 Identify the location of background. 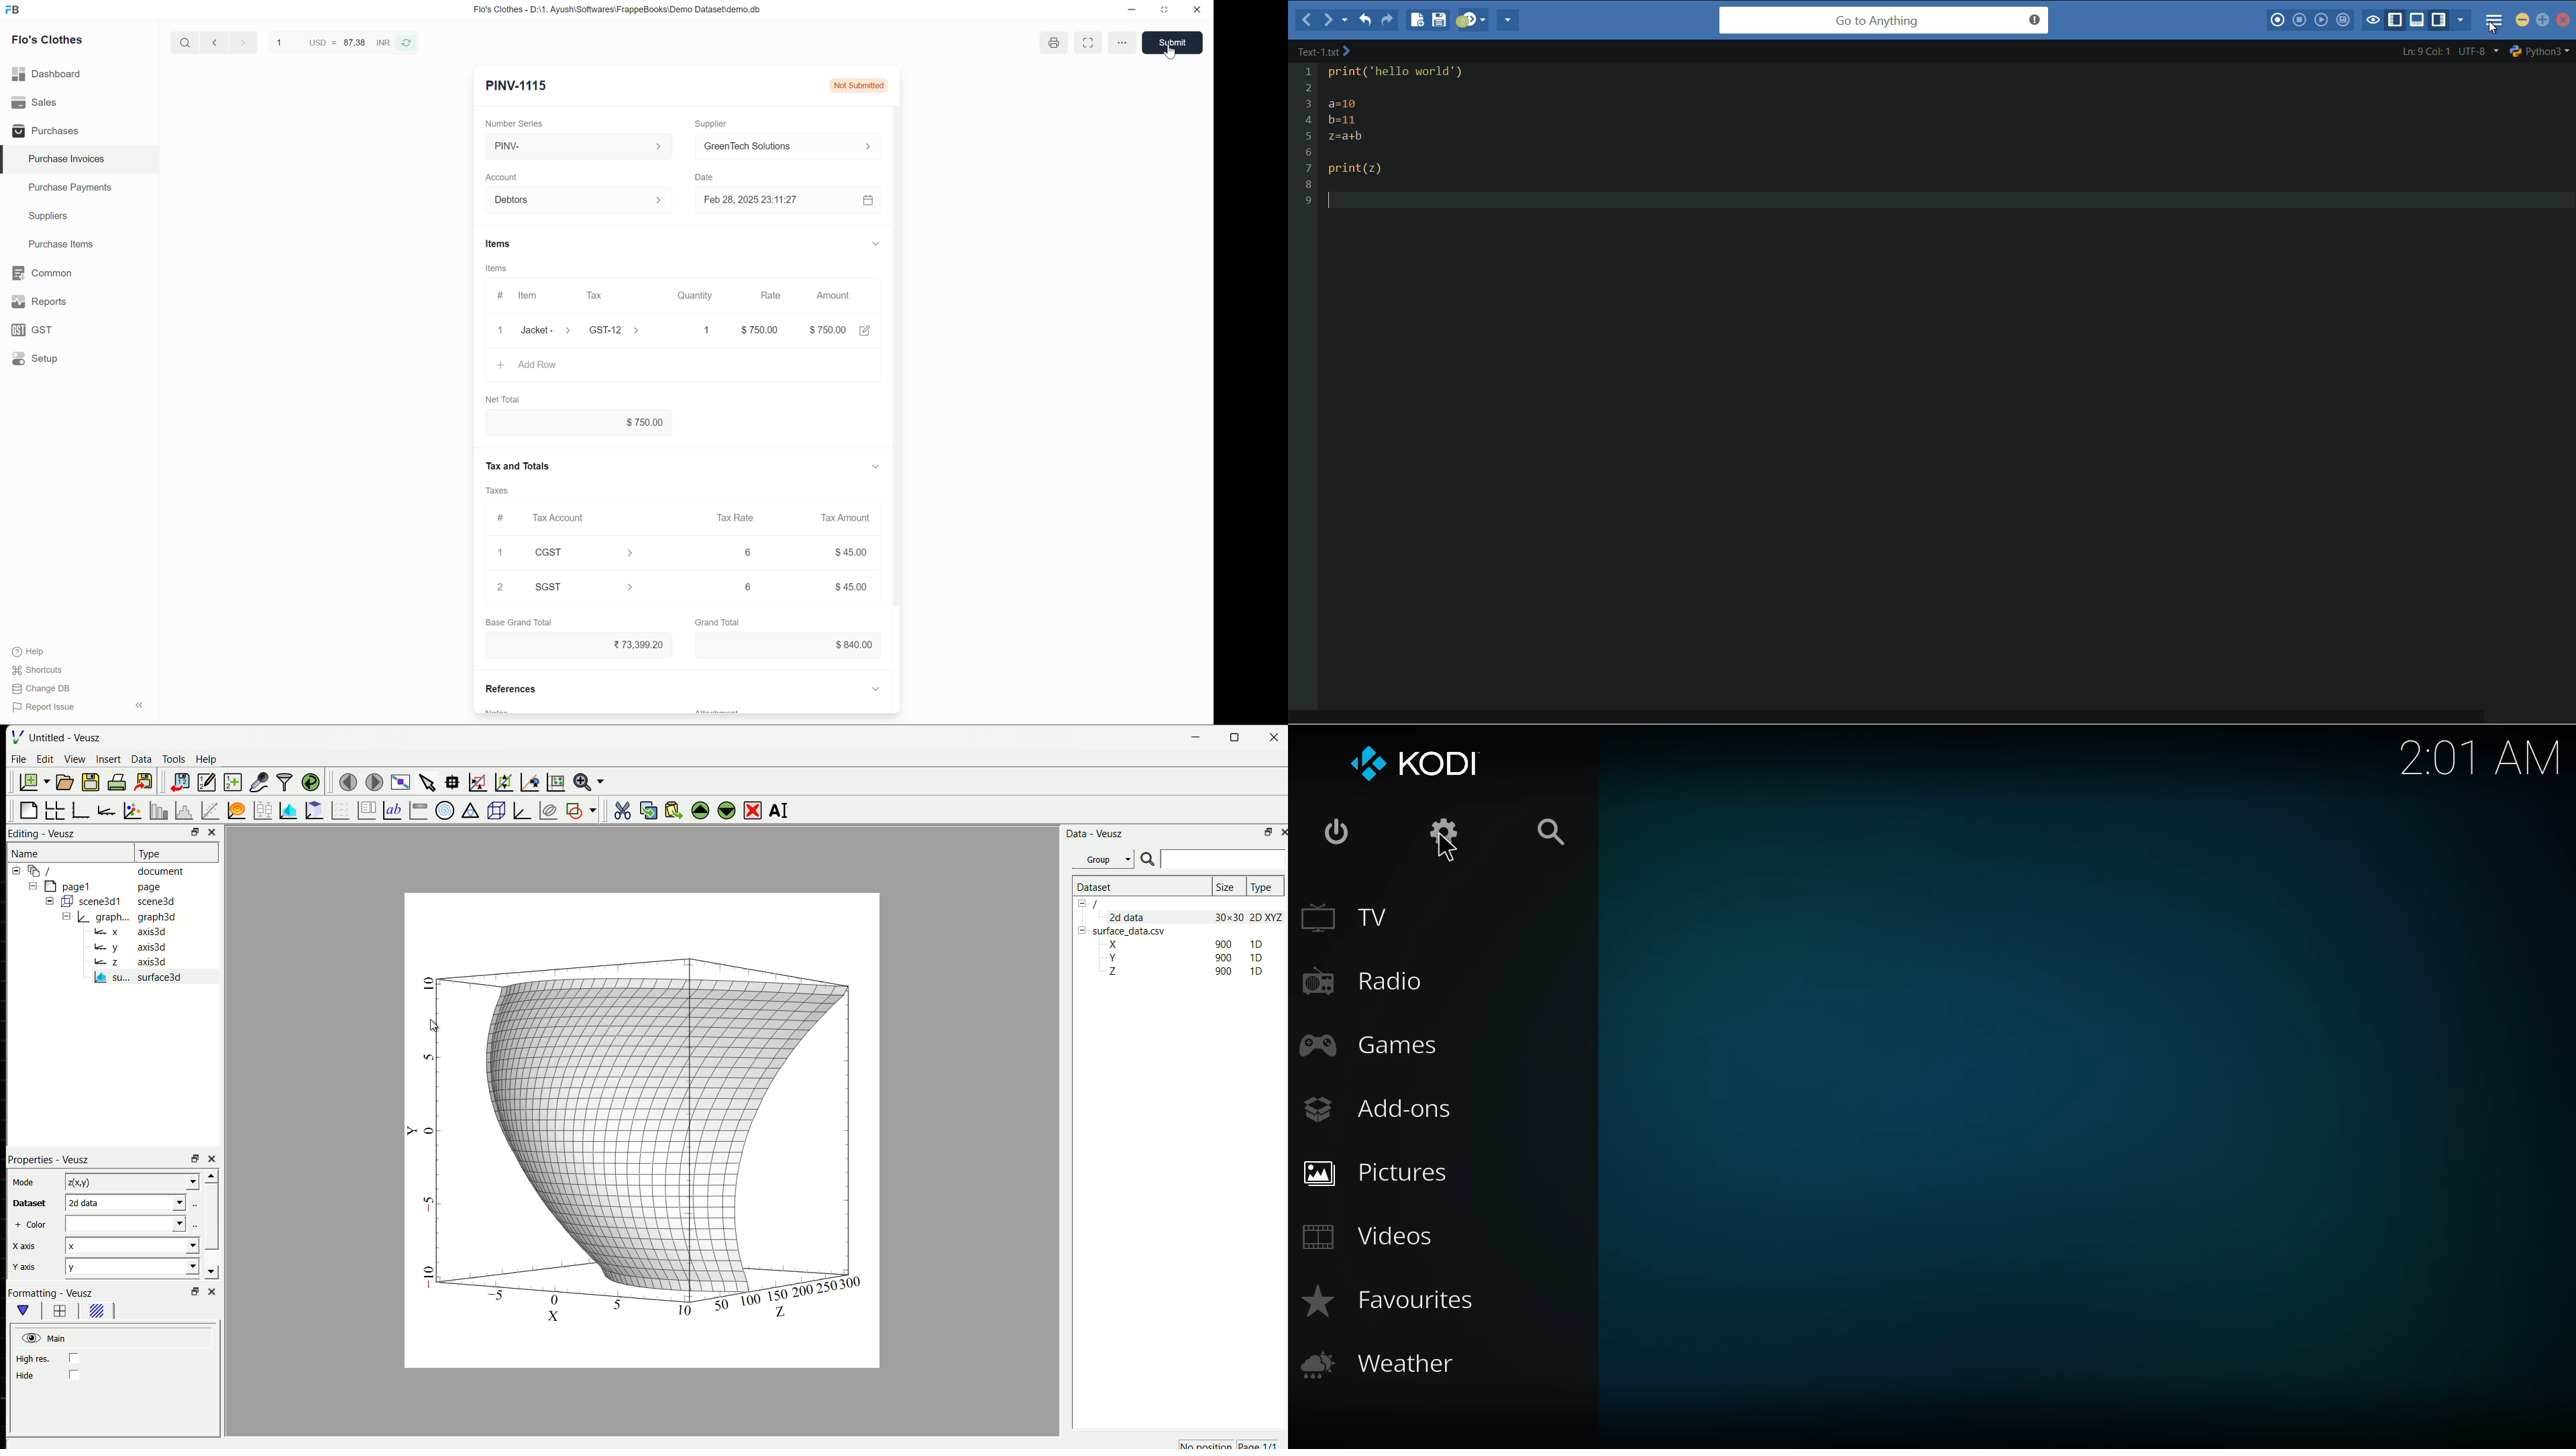
(98, 1311).